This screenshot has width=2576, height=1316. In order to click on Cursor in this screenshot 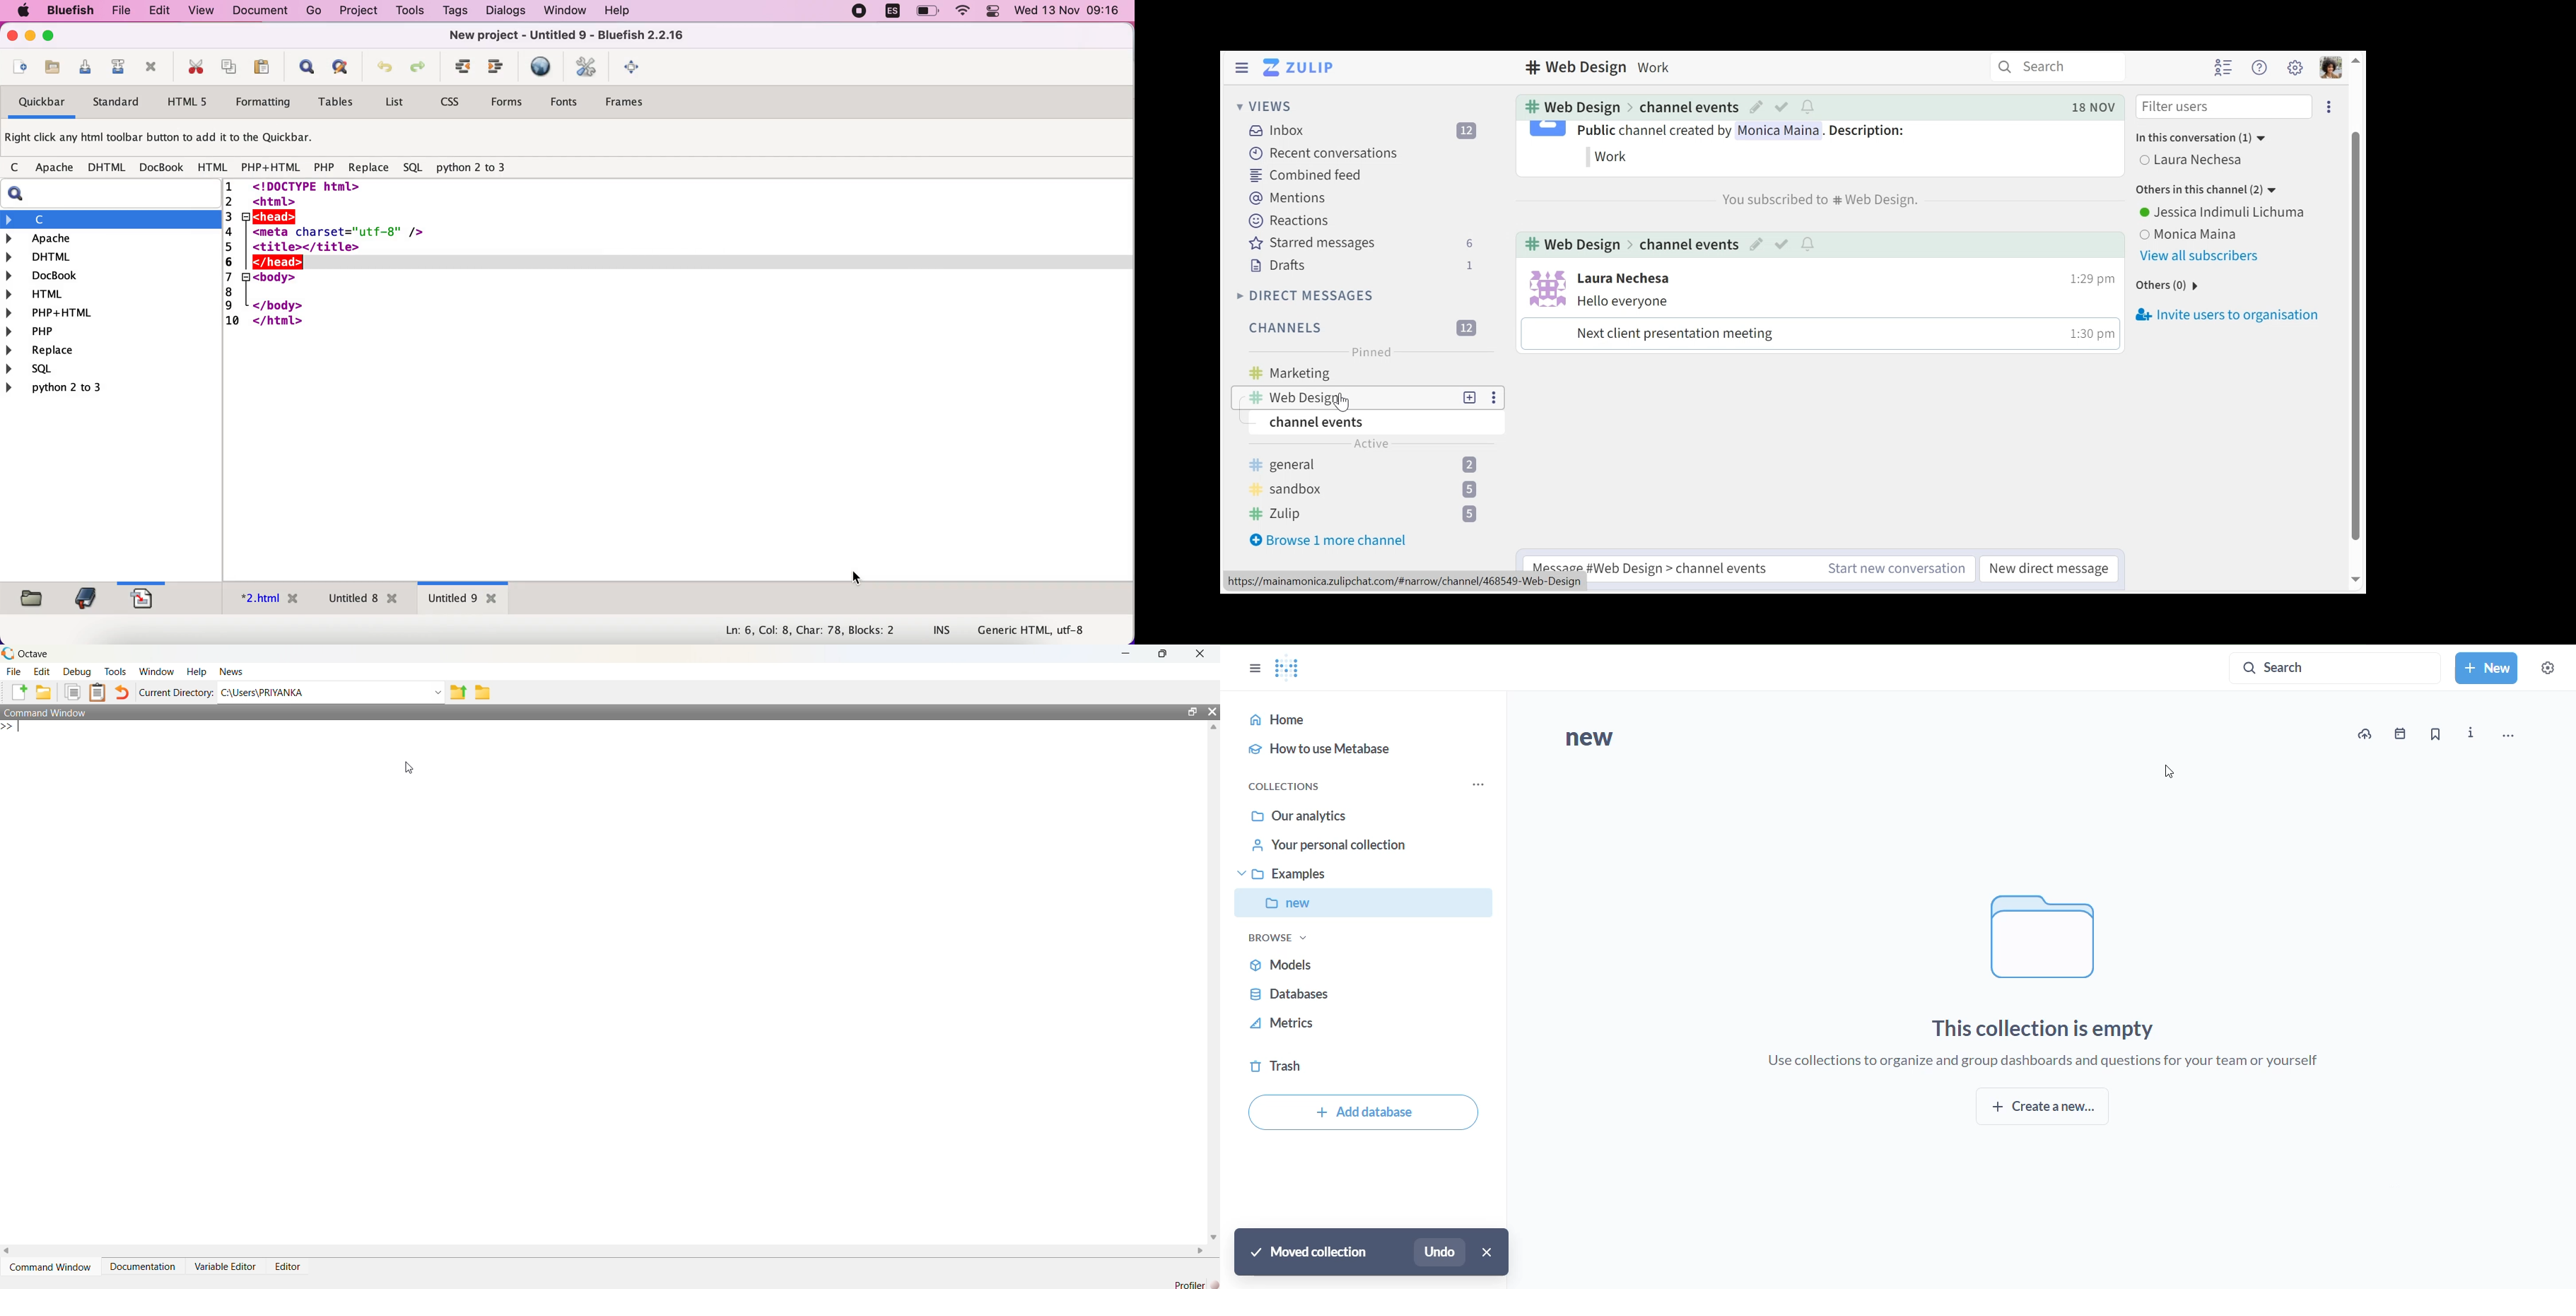, I will do `click(401, 768)`.